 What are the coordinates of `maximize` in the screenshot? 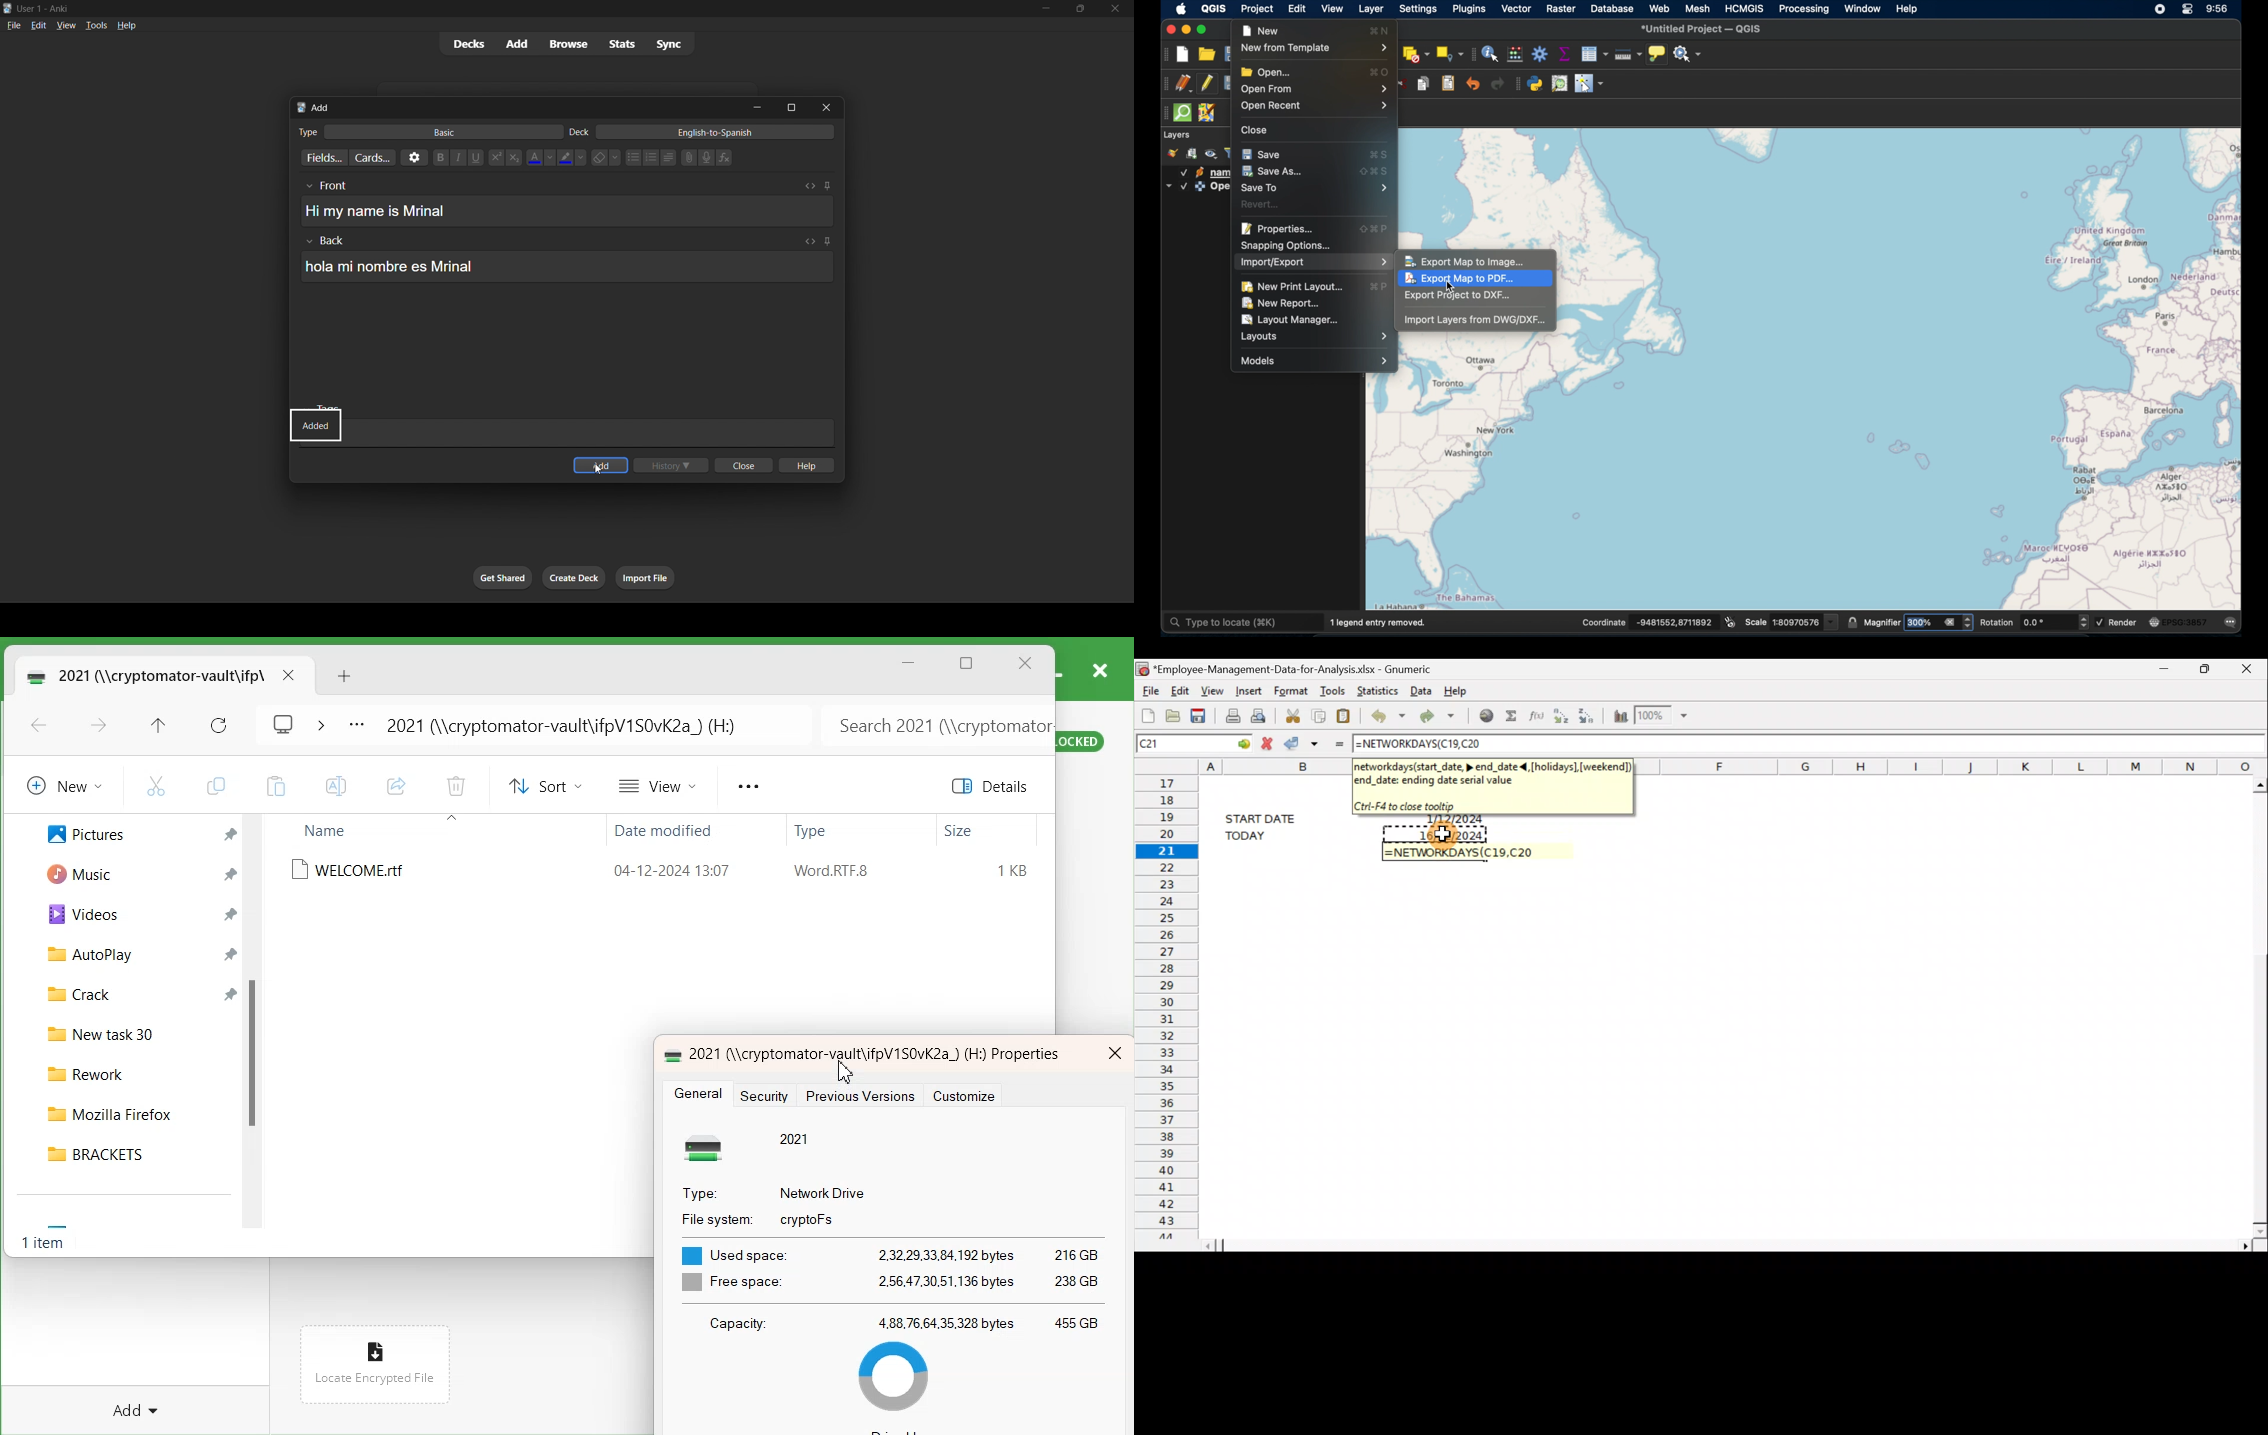 It's located at (790, 107).